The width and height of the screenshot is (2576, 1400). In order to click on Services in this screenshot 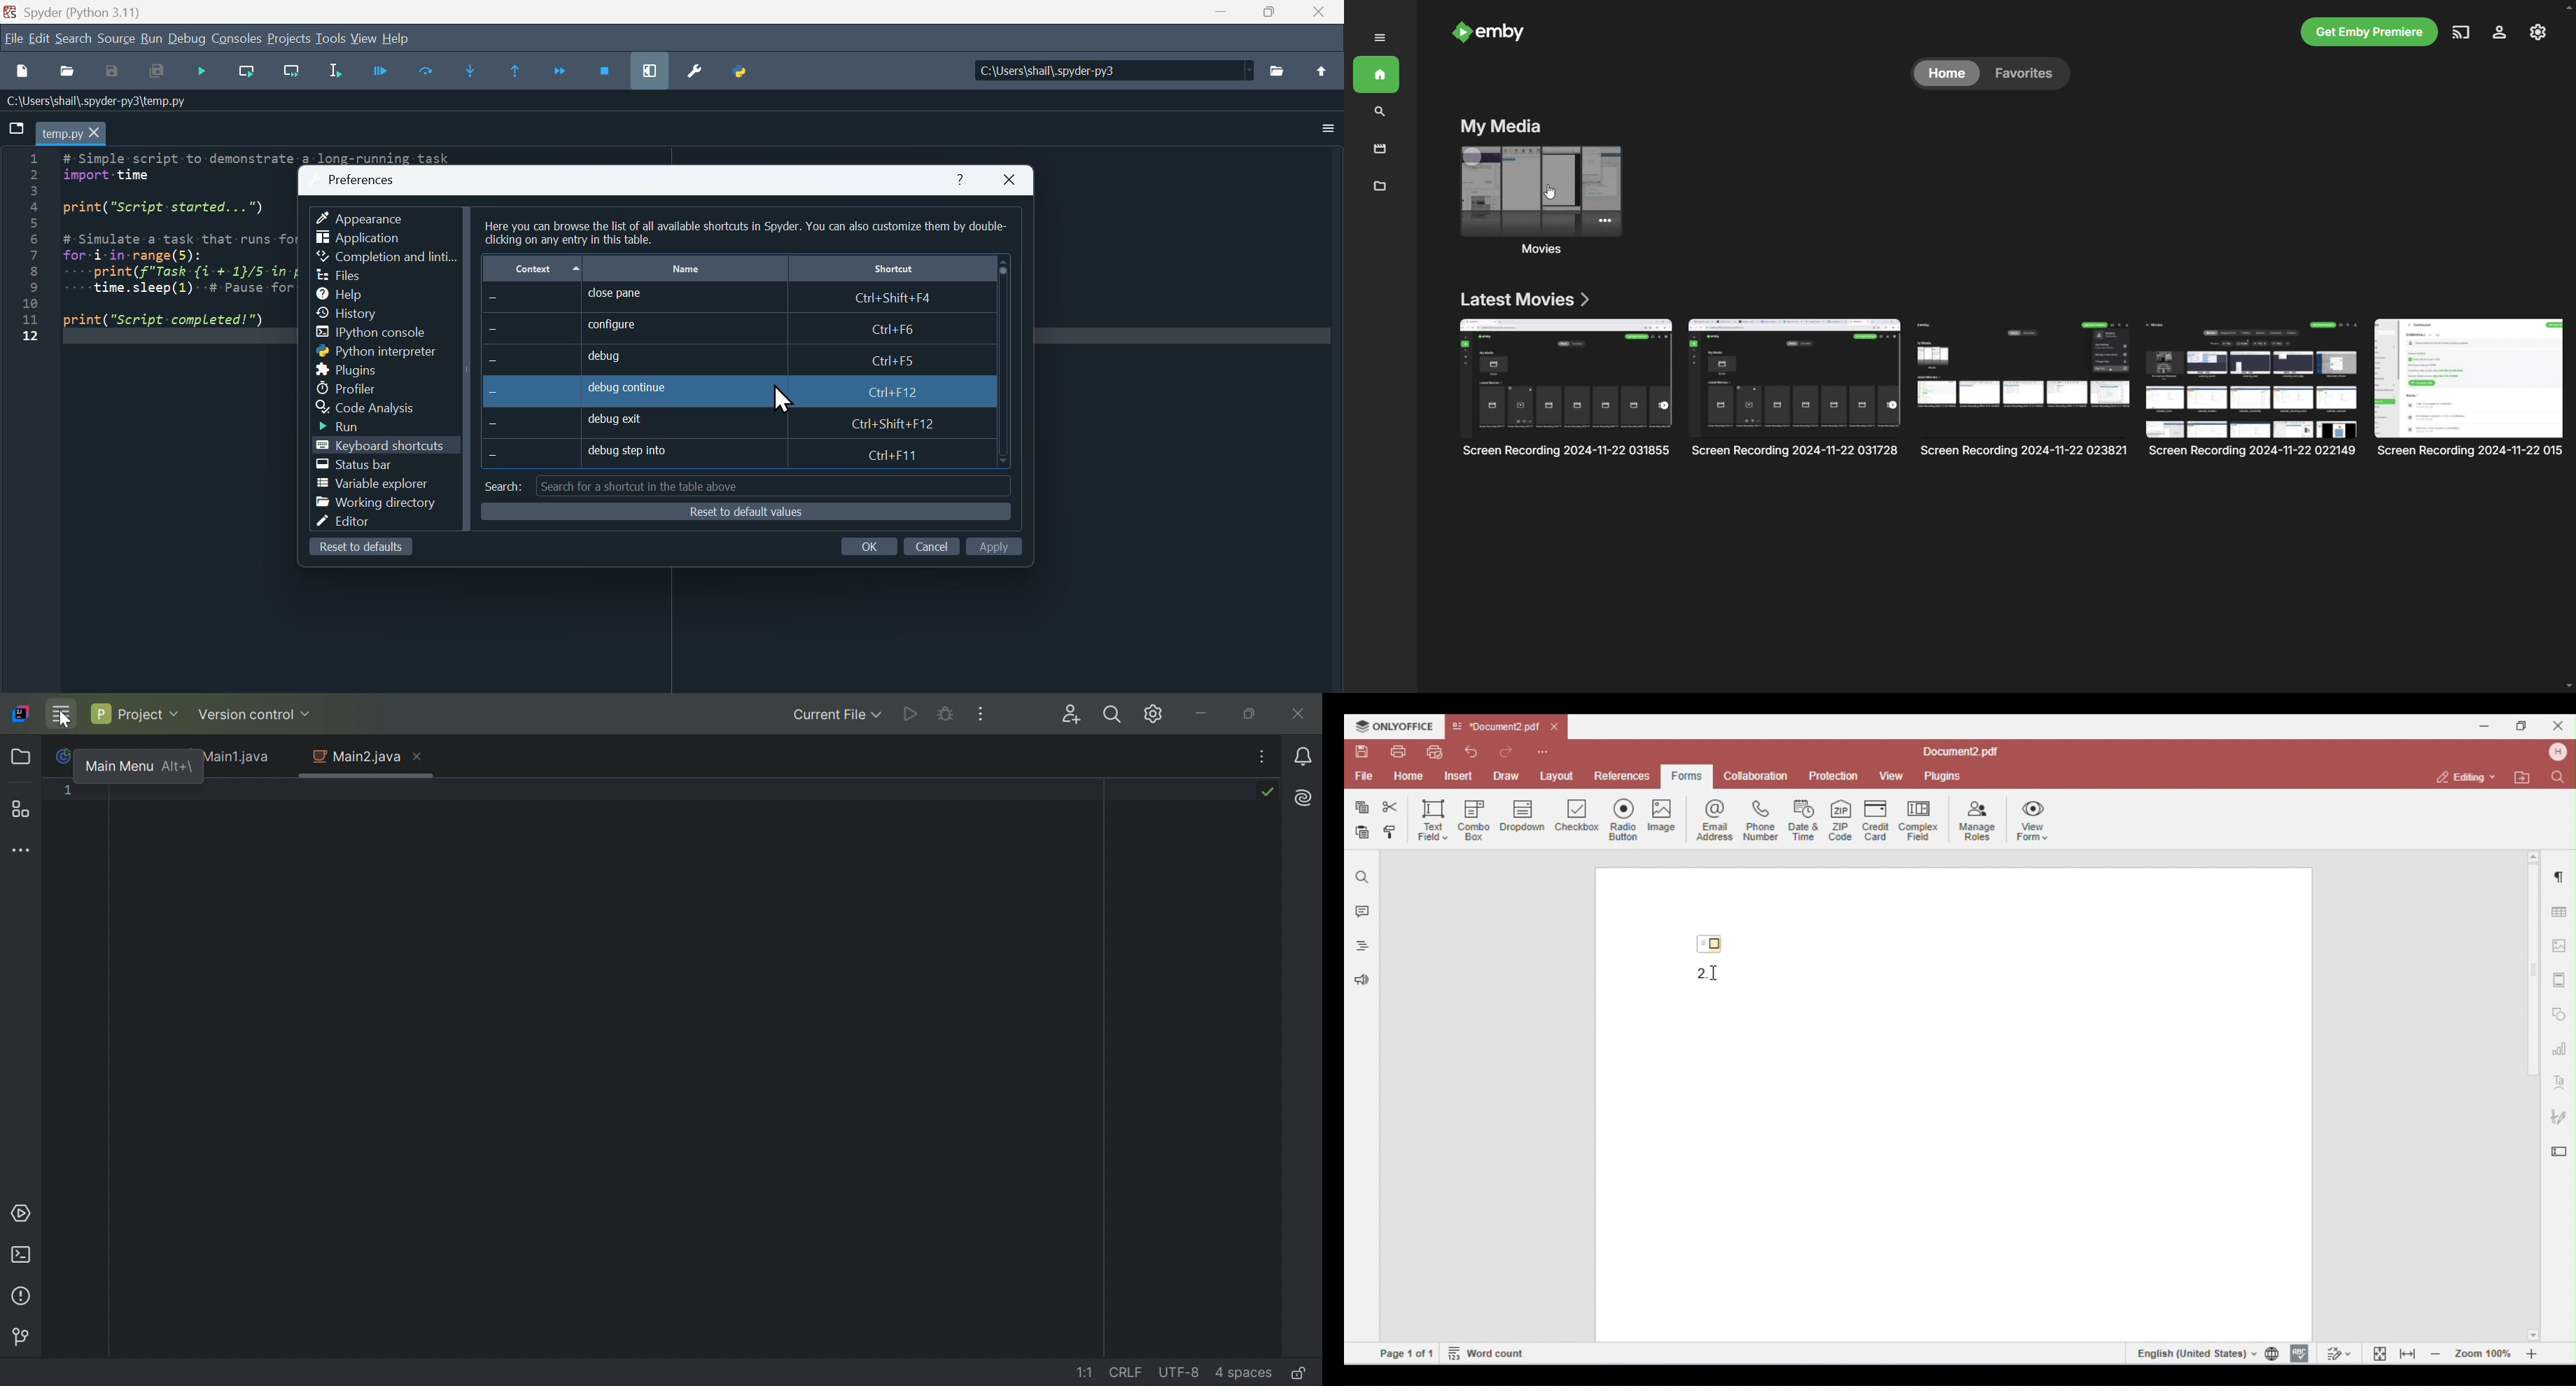, I will do `click(23, 1213)`.